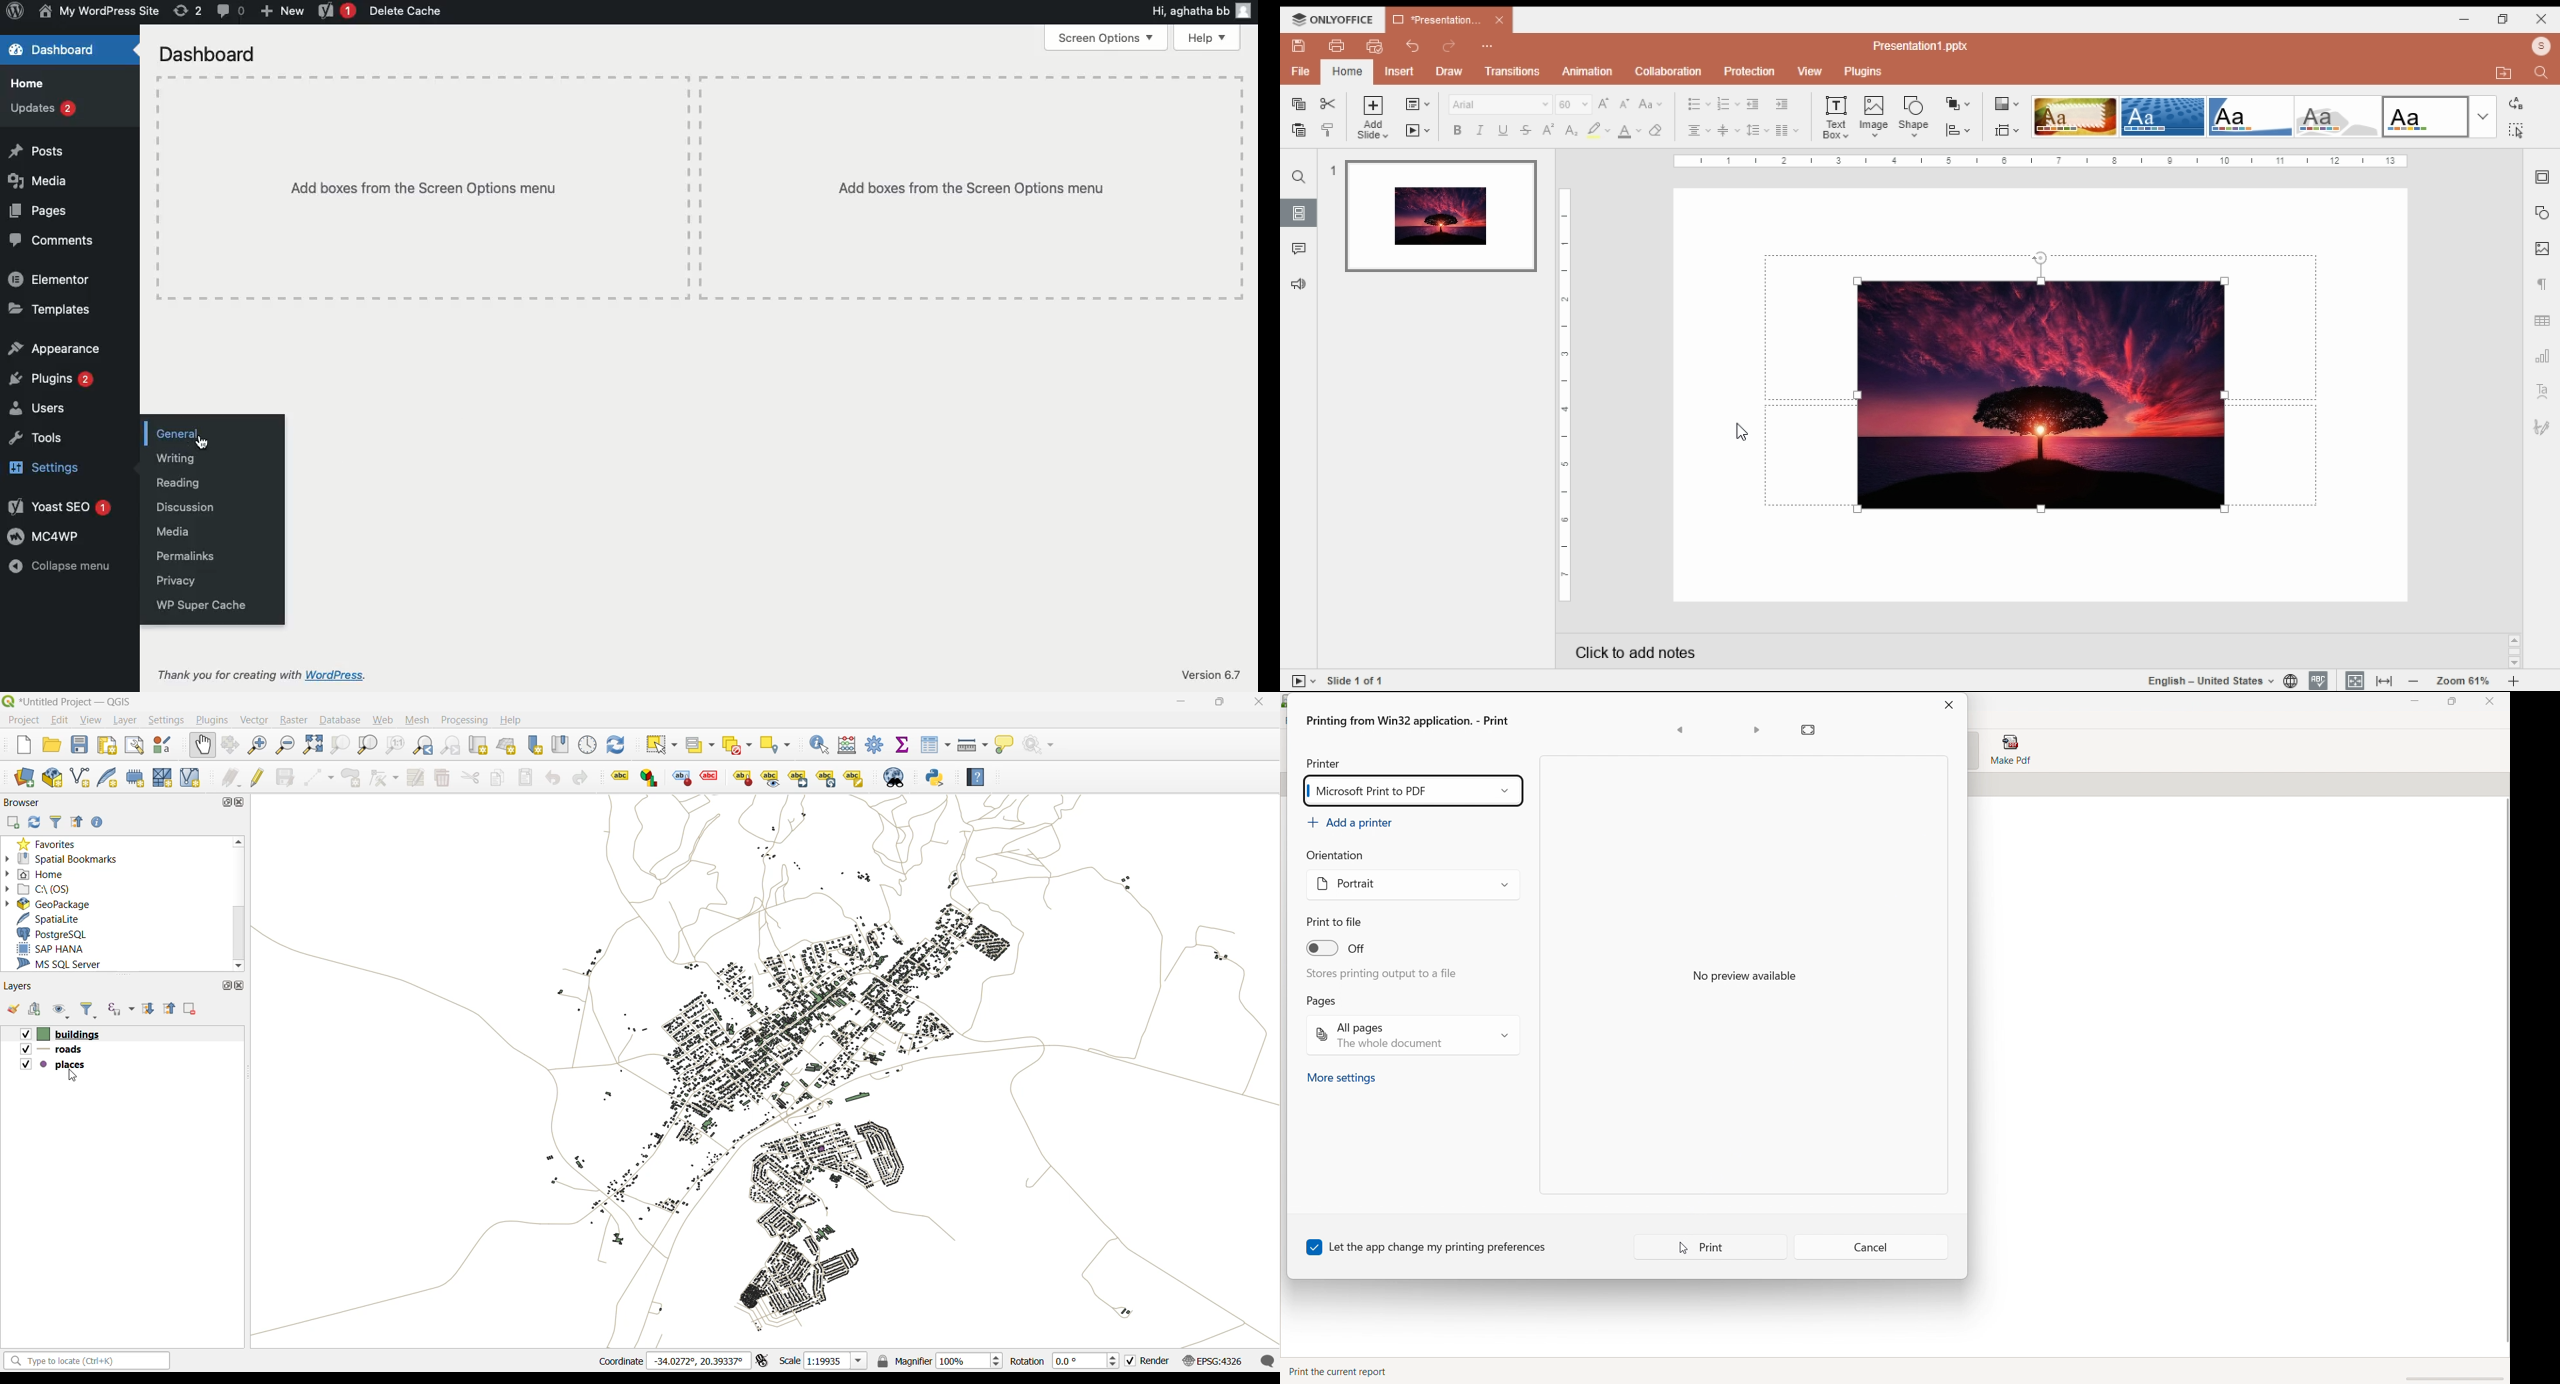 This screenshot has height=1400, width=2576. I want to click on edits, so click(229, 779).